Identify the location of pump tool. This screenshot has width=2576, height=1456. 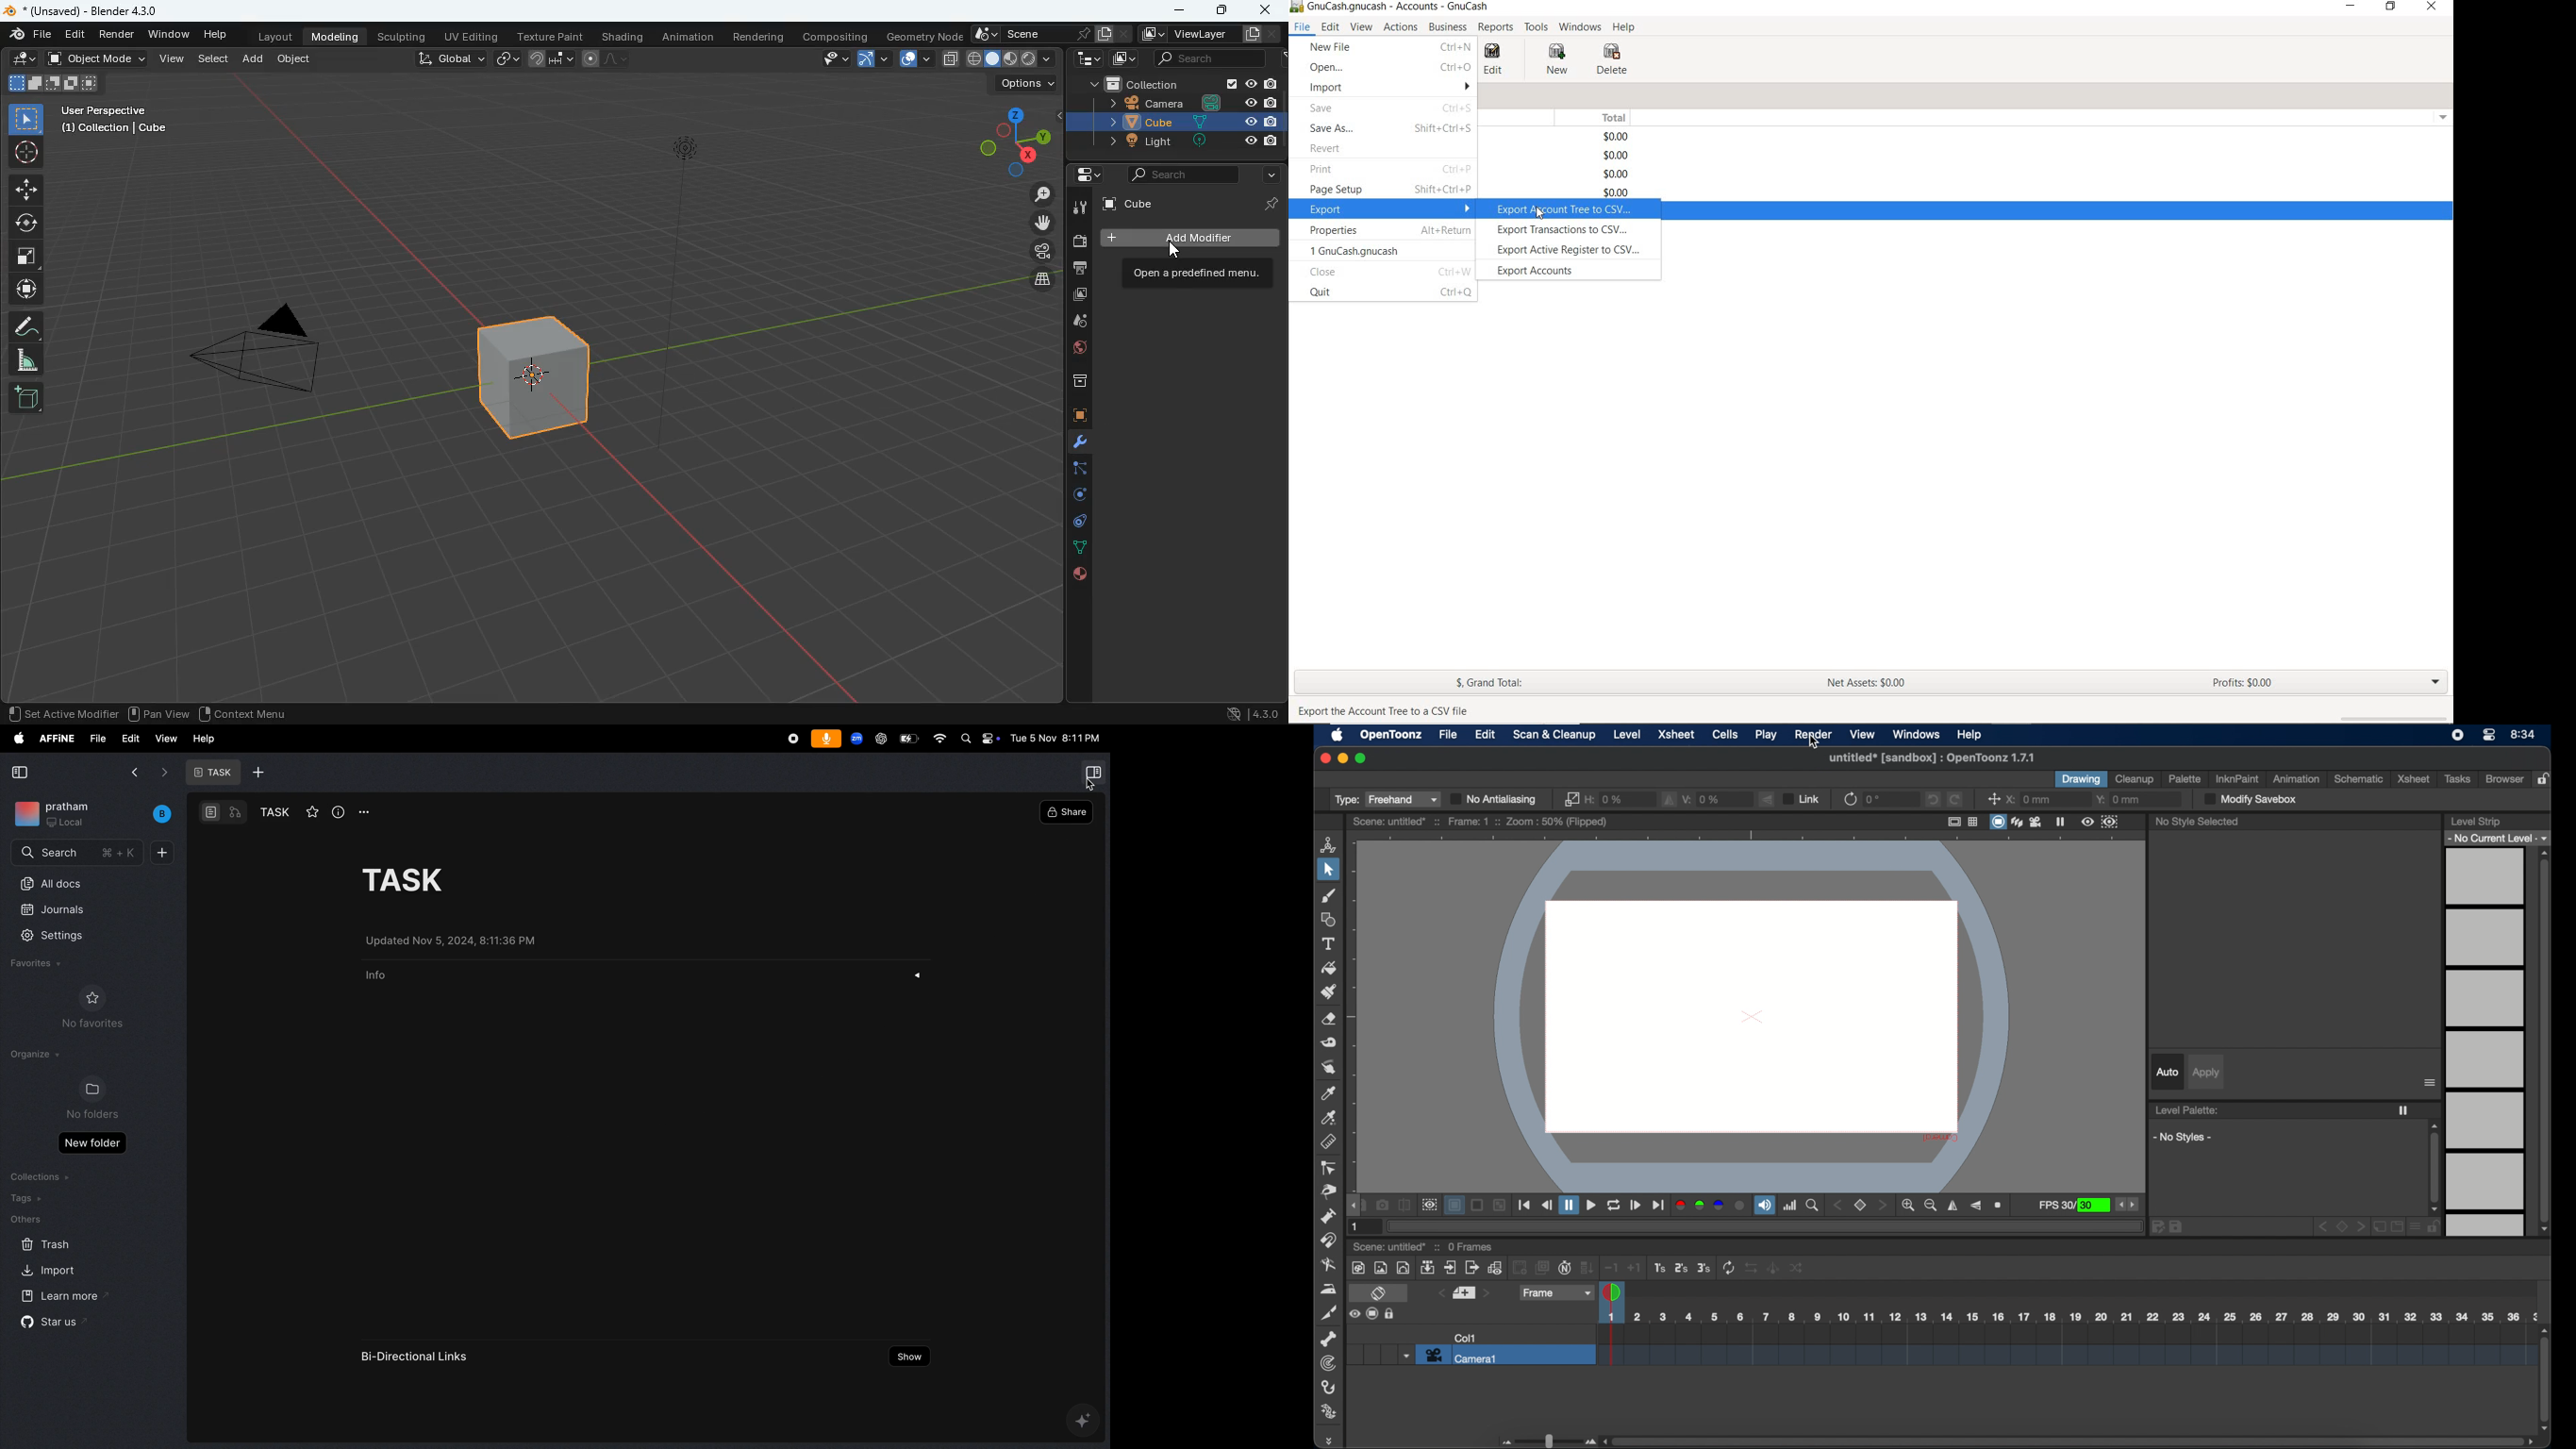
(1326, 1216).